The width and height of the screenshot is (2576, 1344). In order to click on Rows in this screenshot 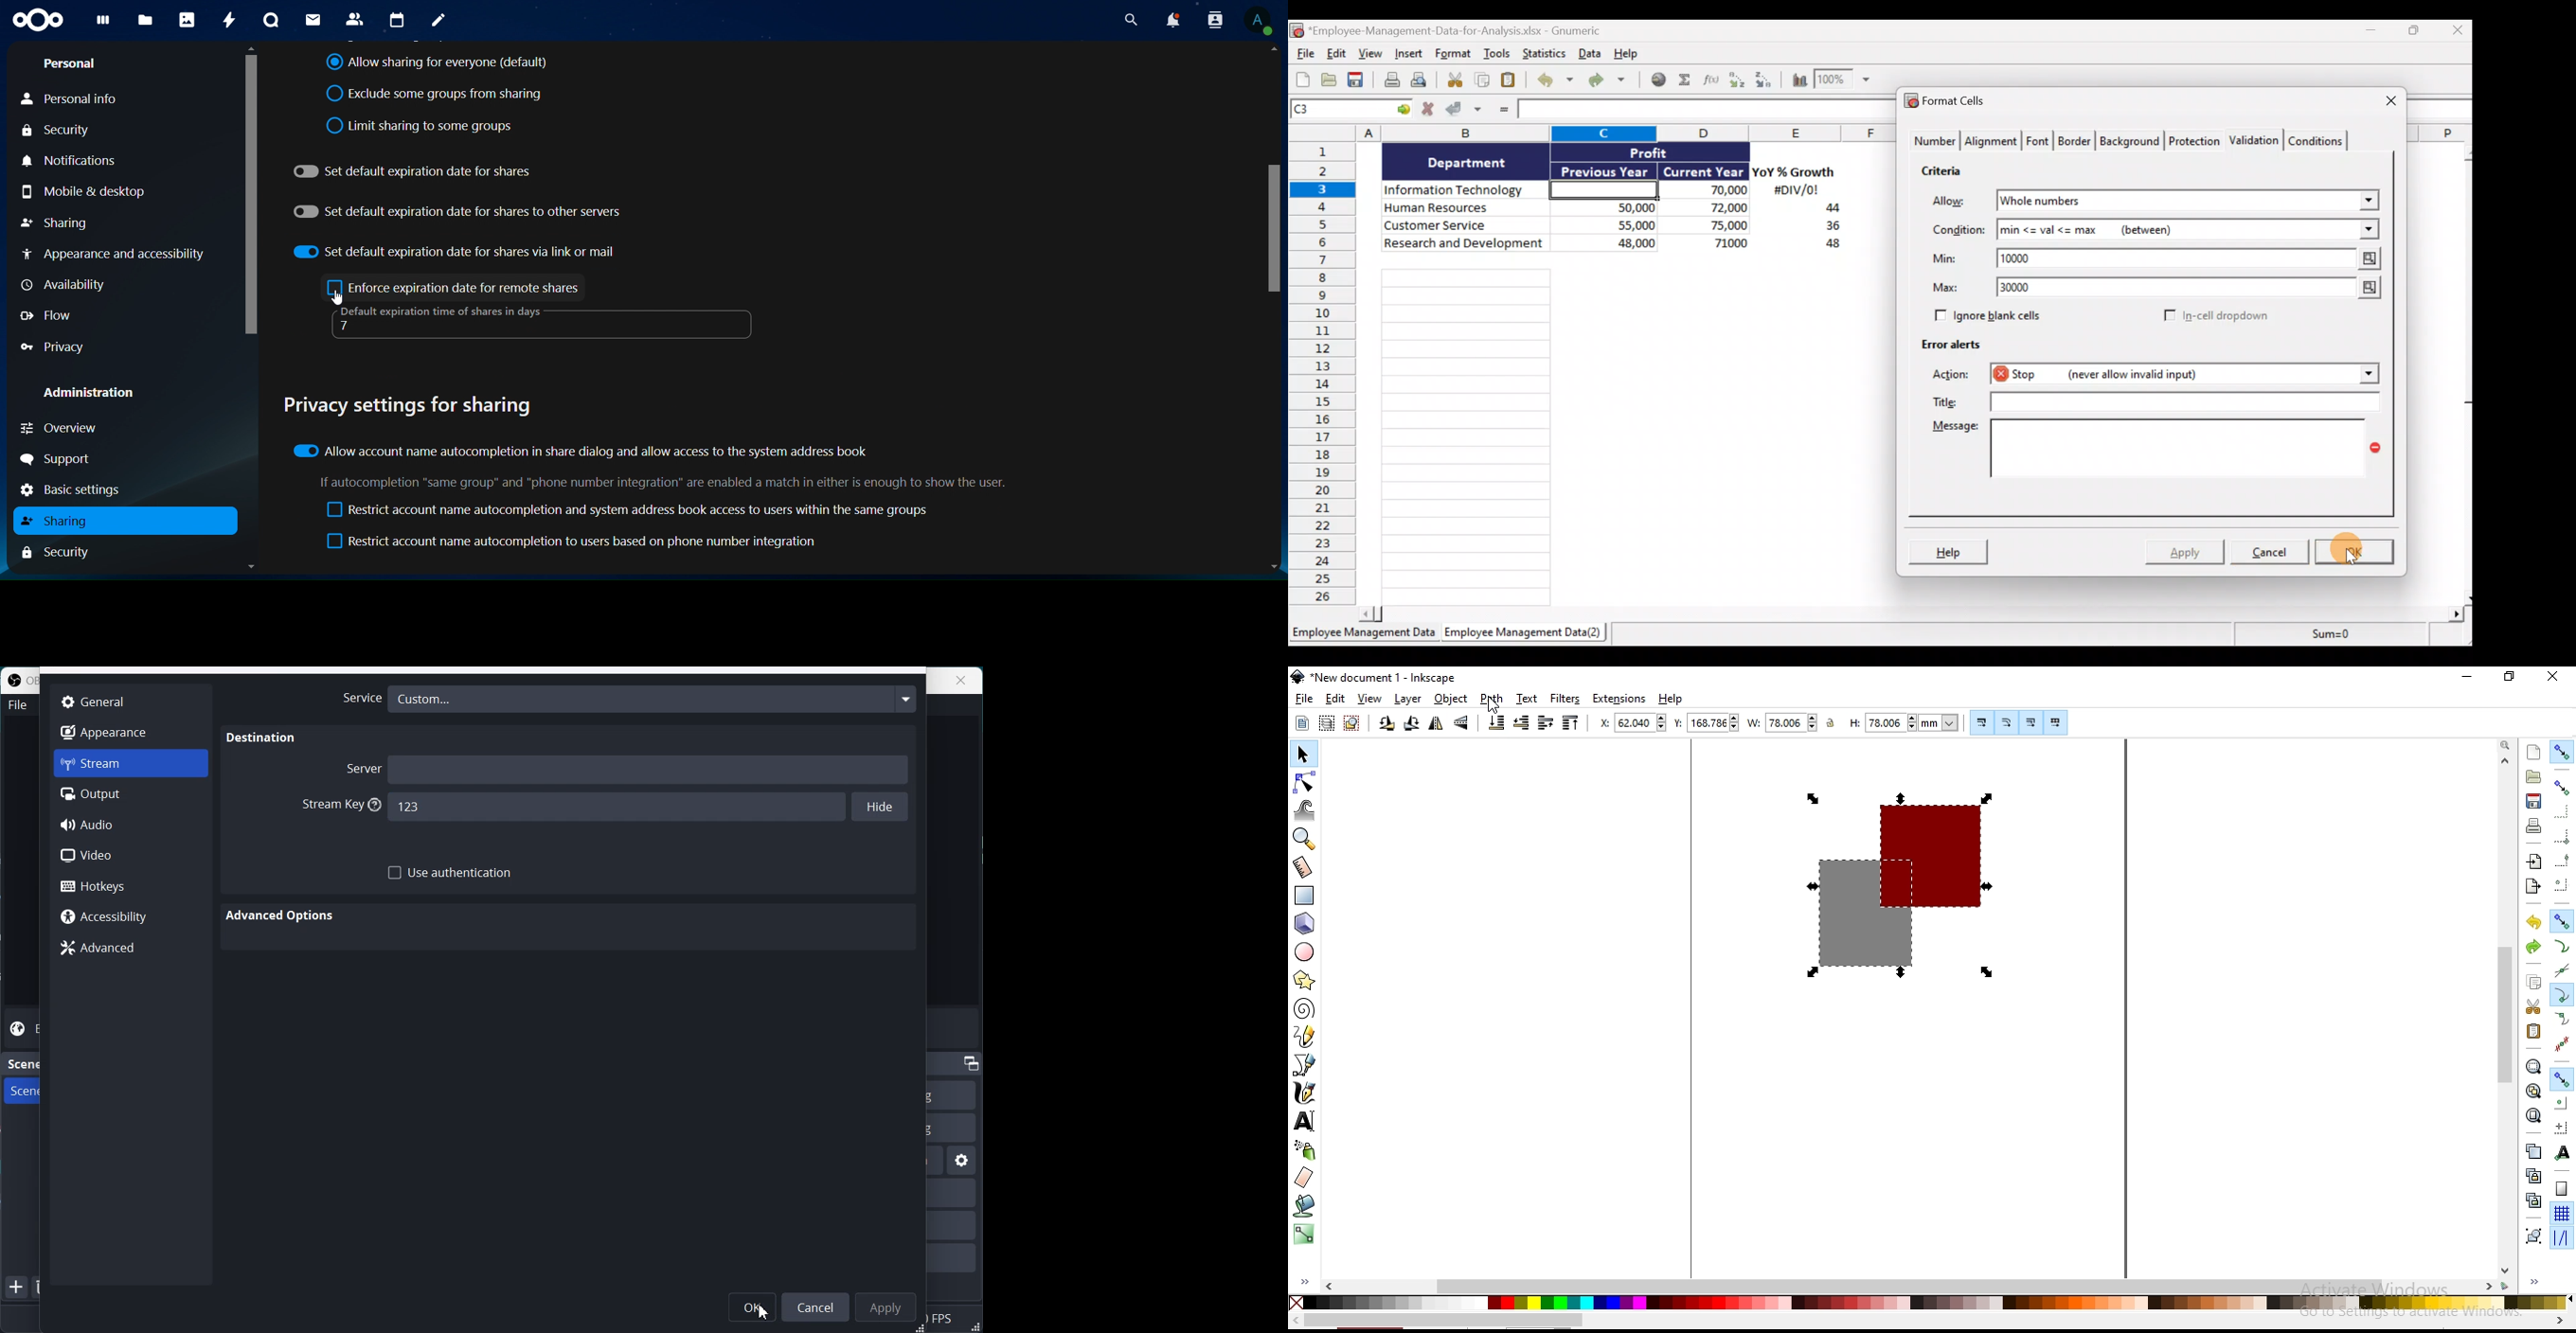, I will do `click(1326, 376)`.